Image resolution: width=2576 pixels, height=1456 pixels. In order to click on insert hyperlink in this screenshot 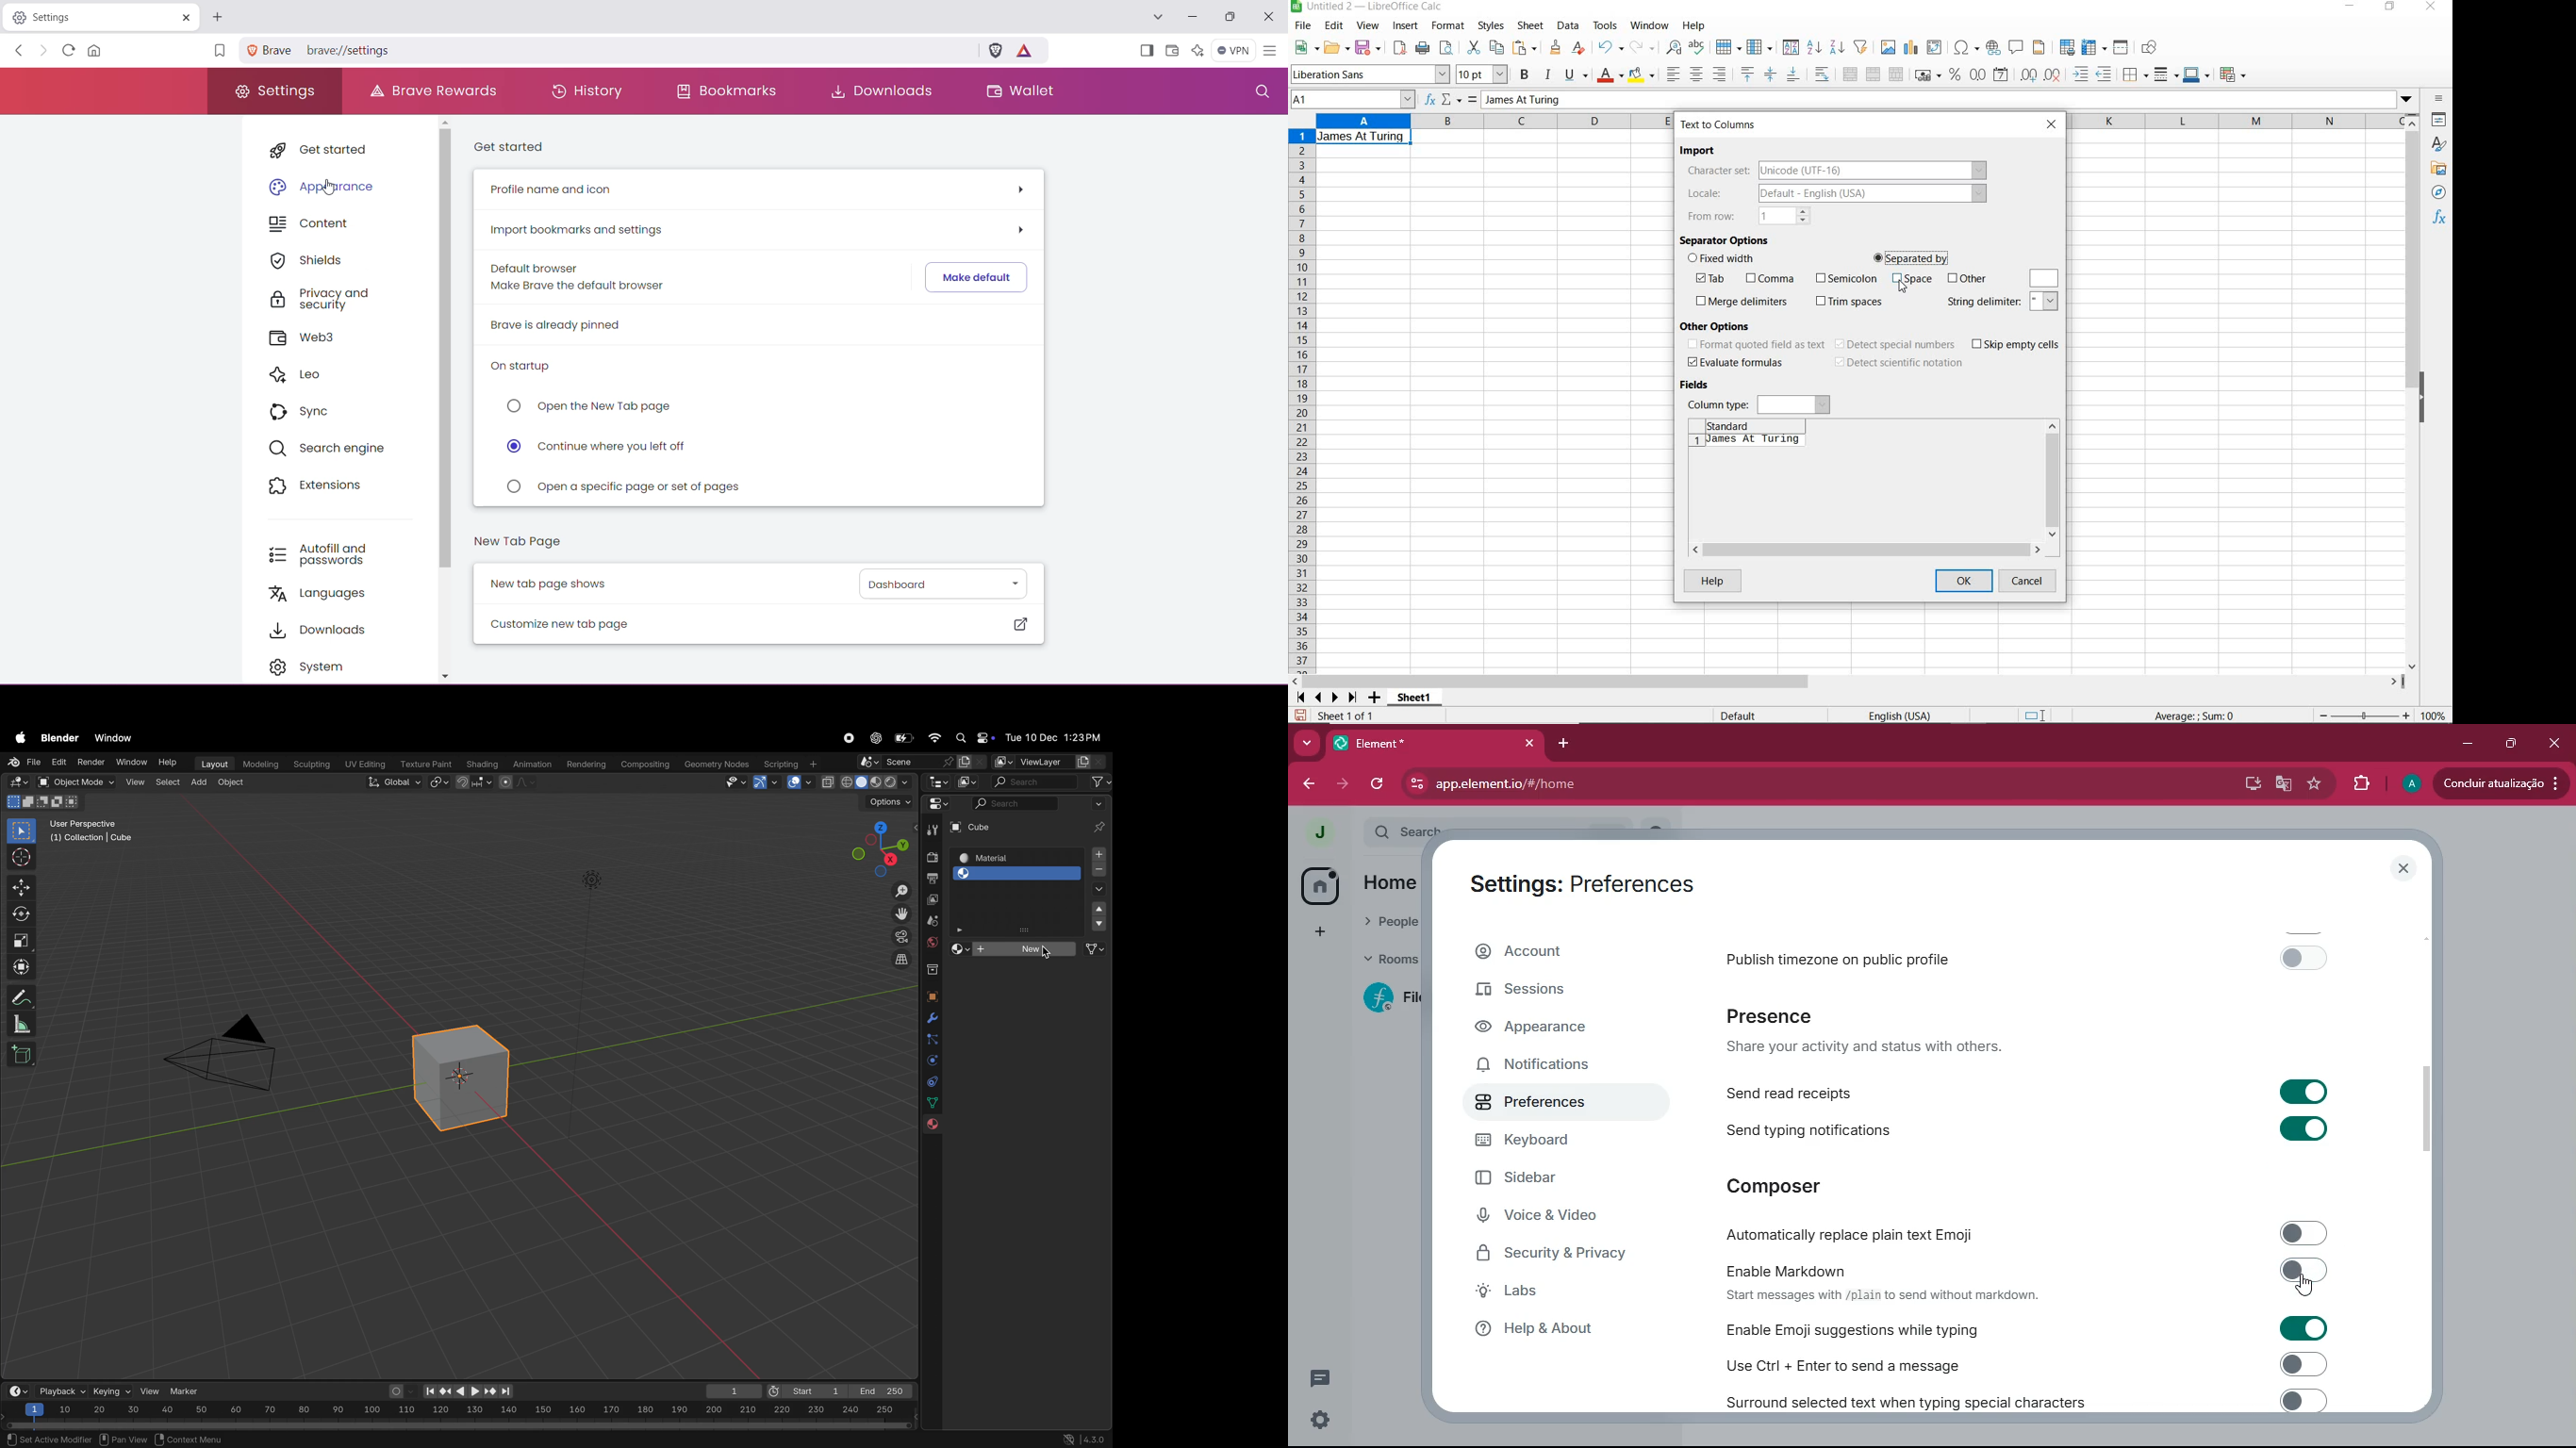, I will do `click(1994, 49)`.